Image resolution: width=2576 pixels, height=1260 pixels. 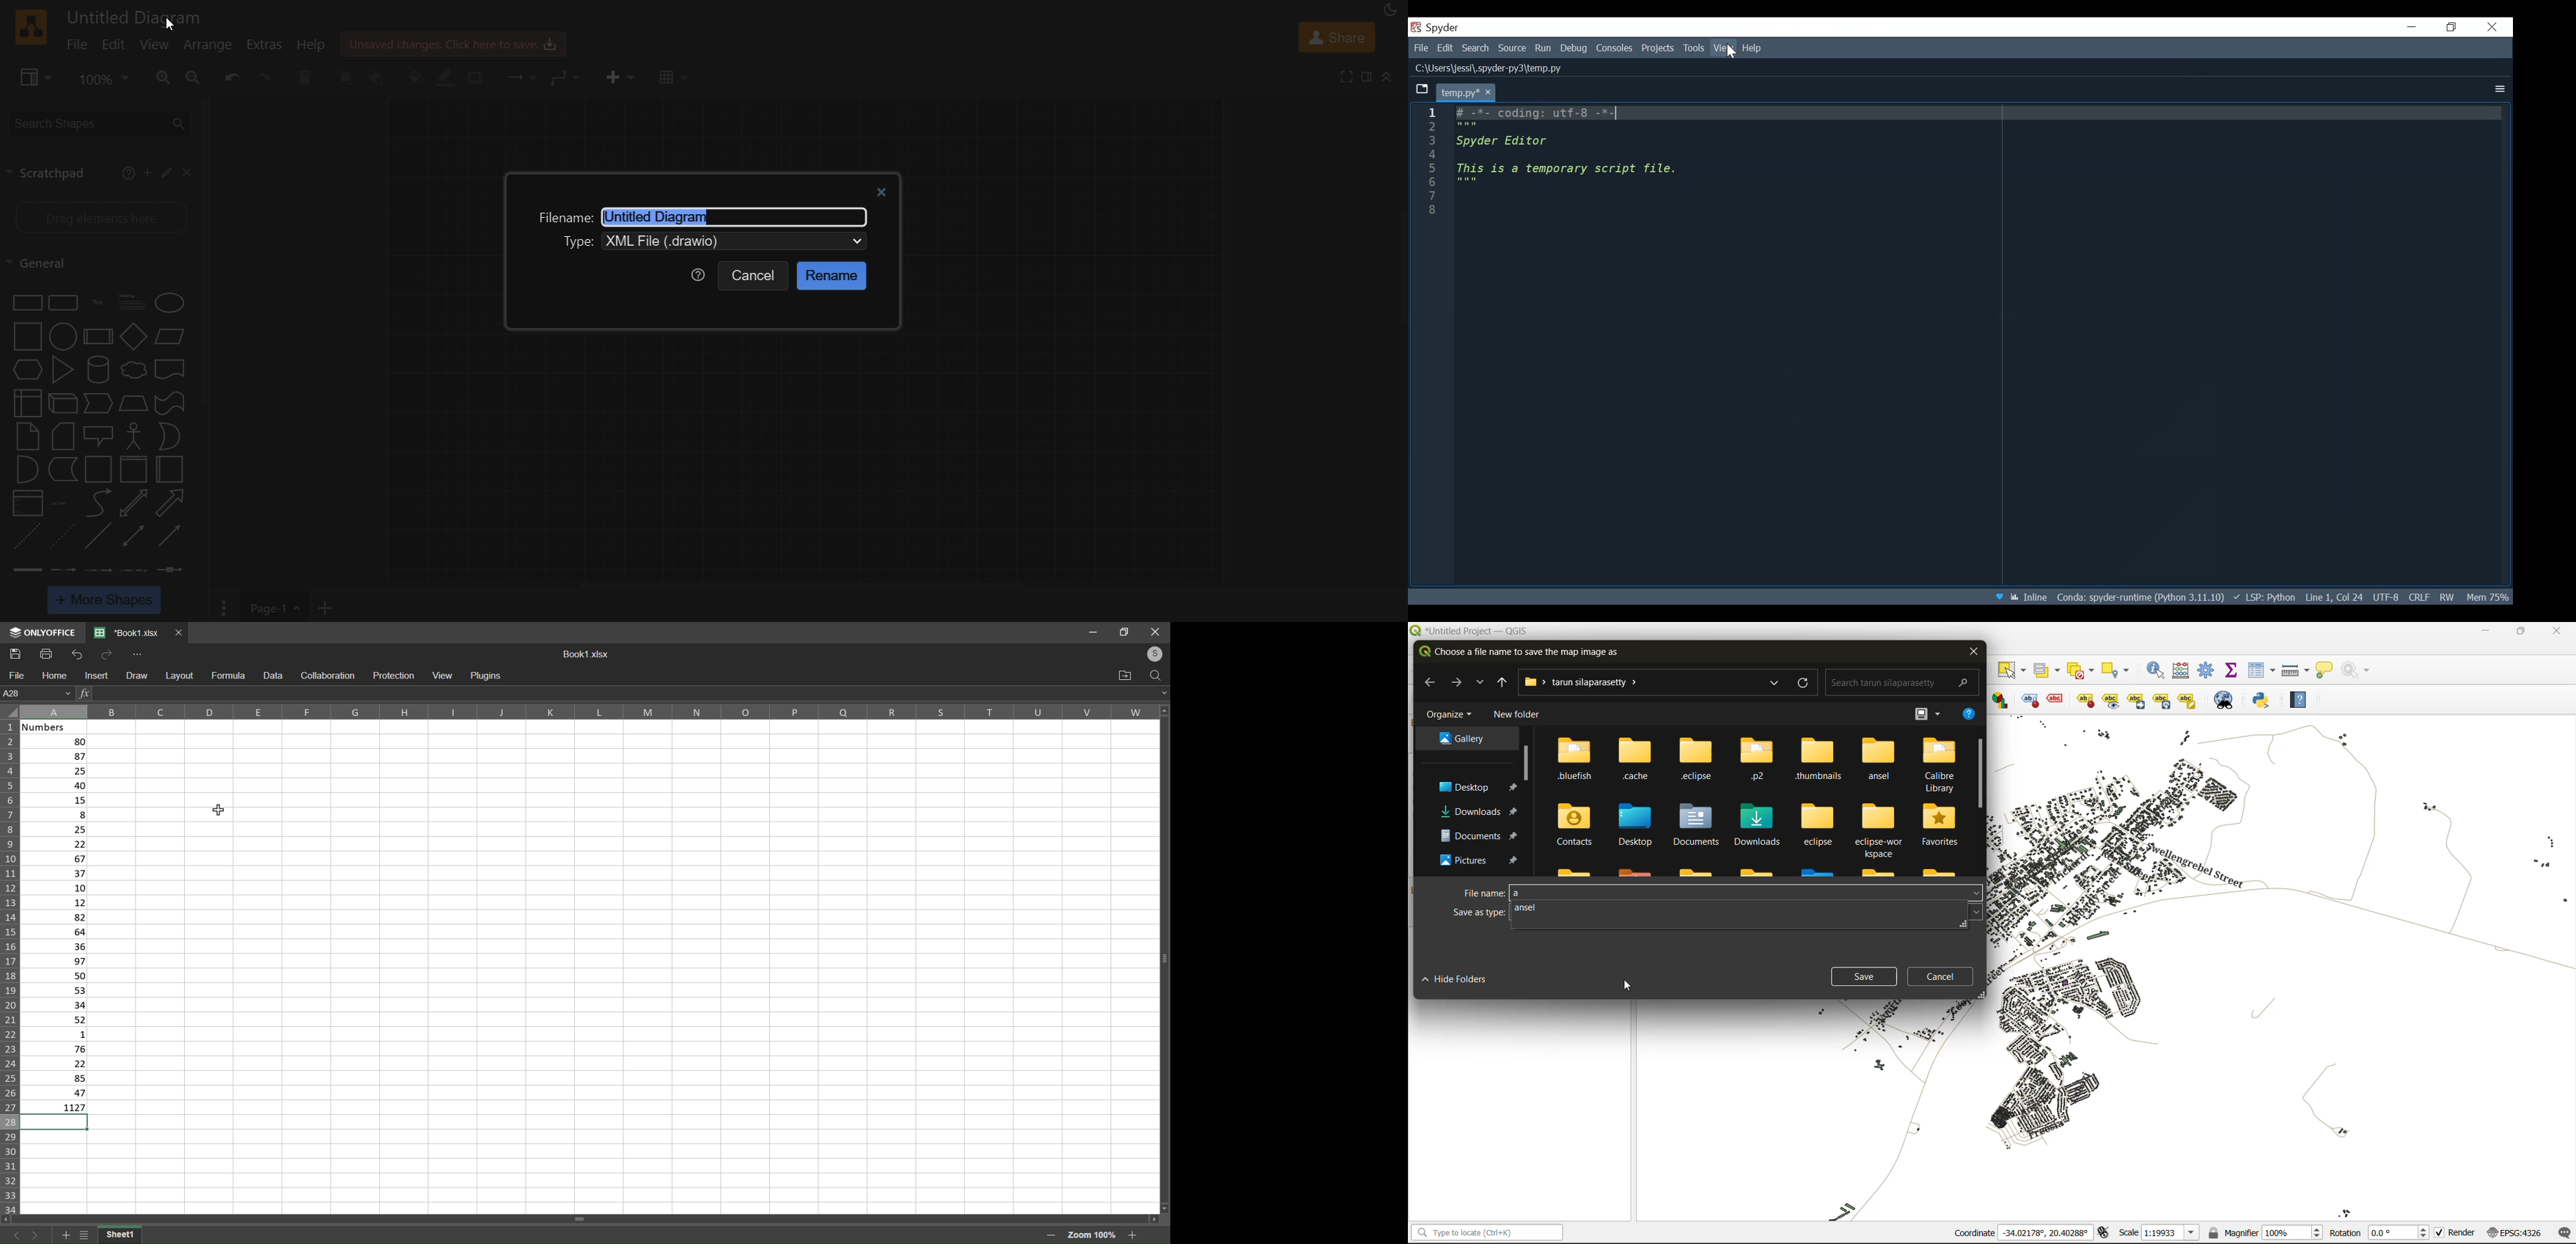 What do you see at coordinates (113, 45) in the screenshot?
I see `edit` at bounding box center [113, 45].